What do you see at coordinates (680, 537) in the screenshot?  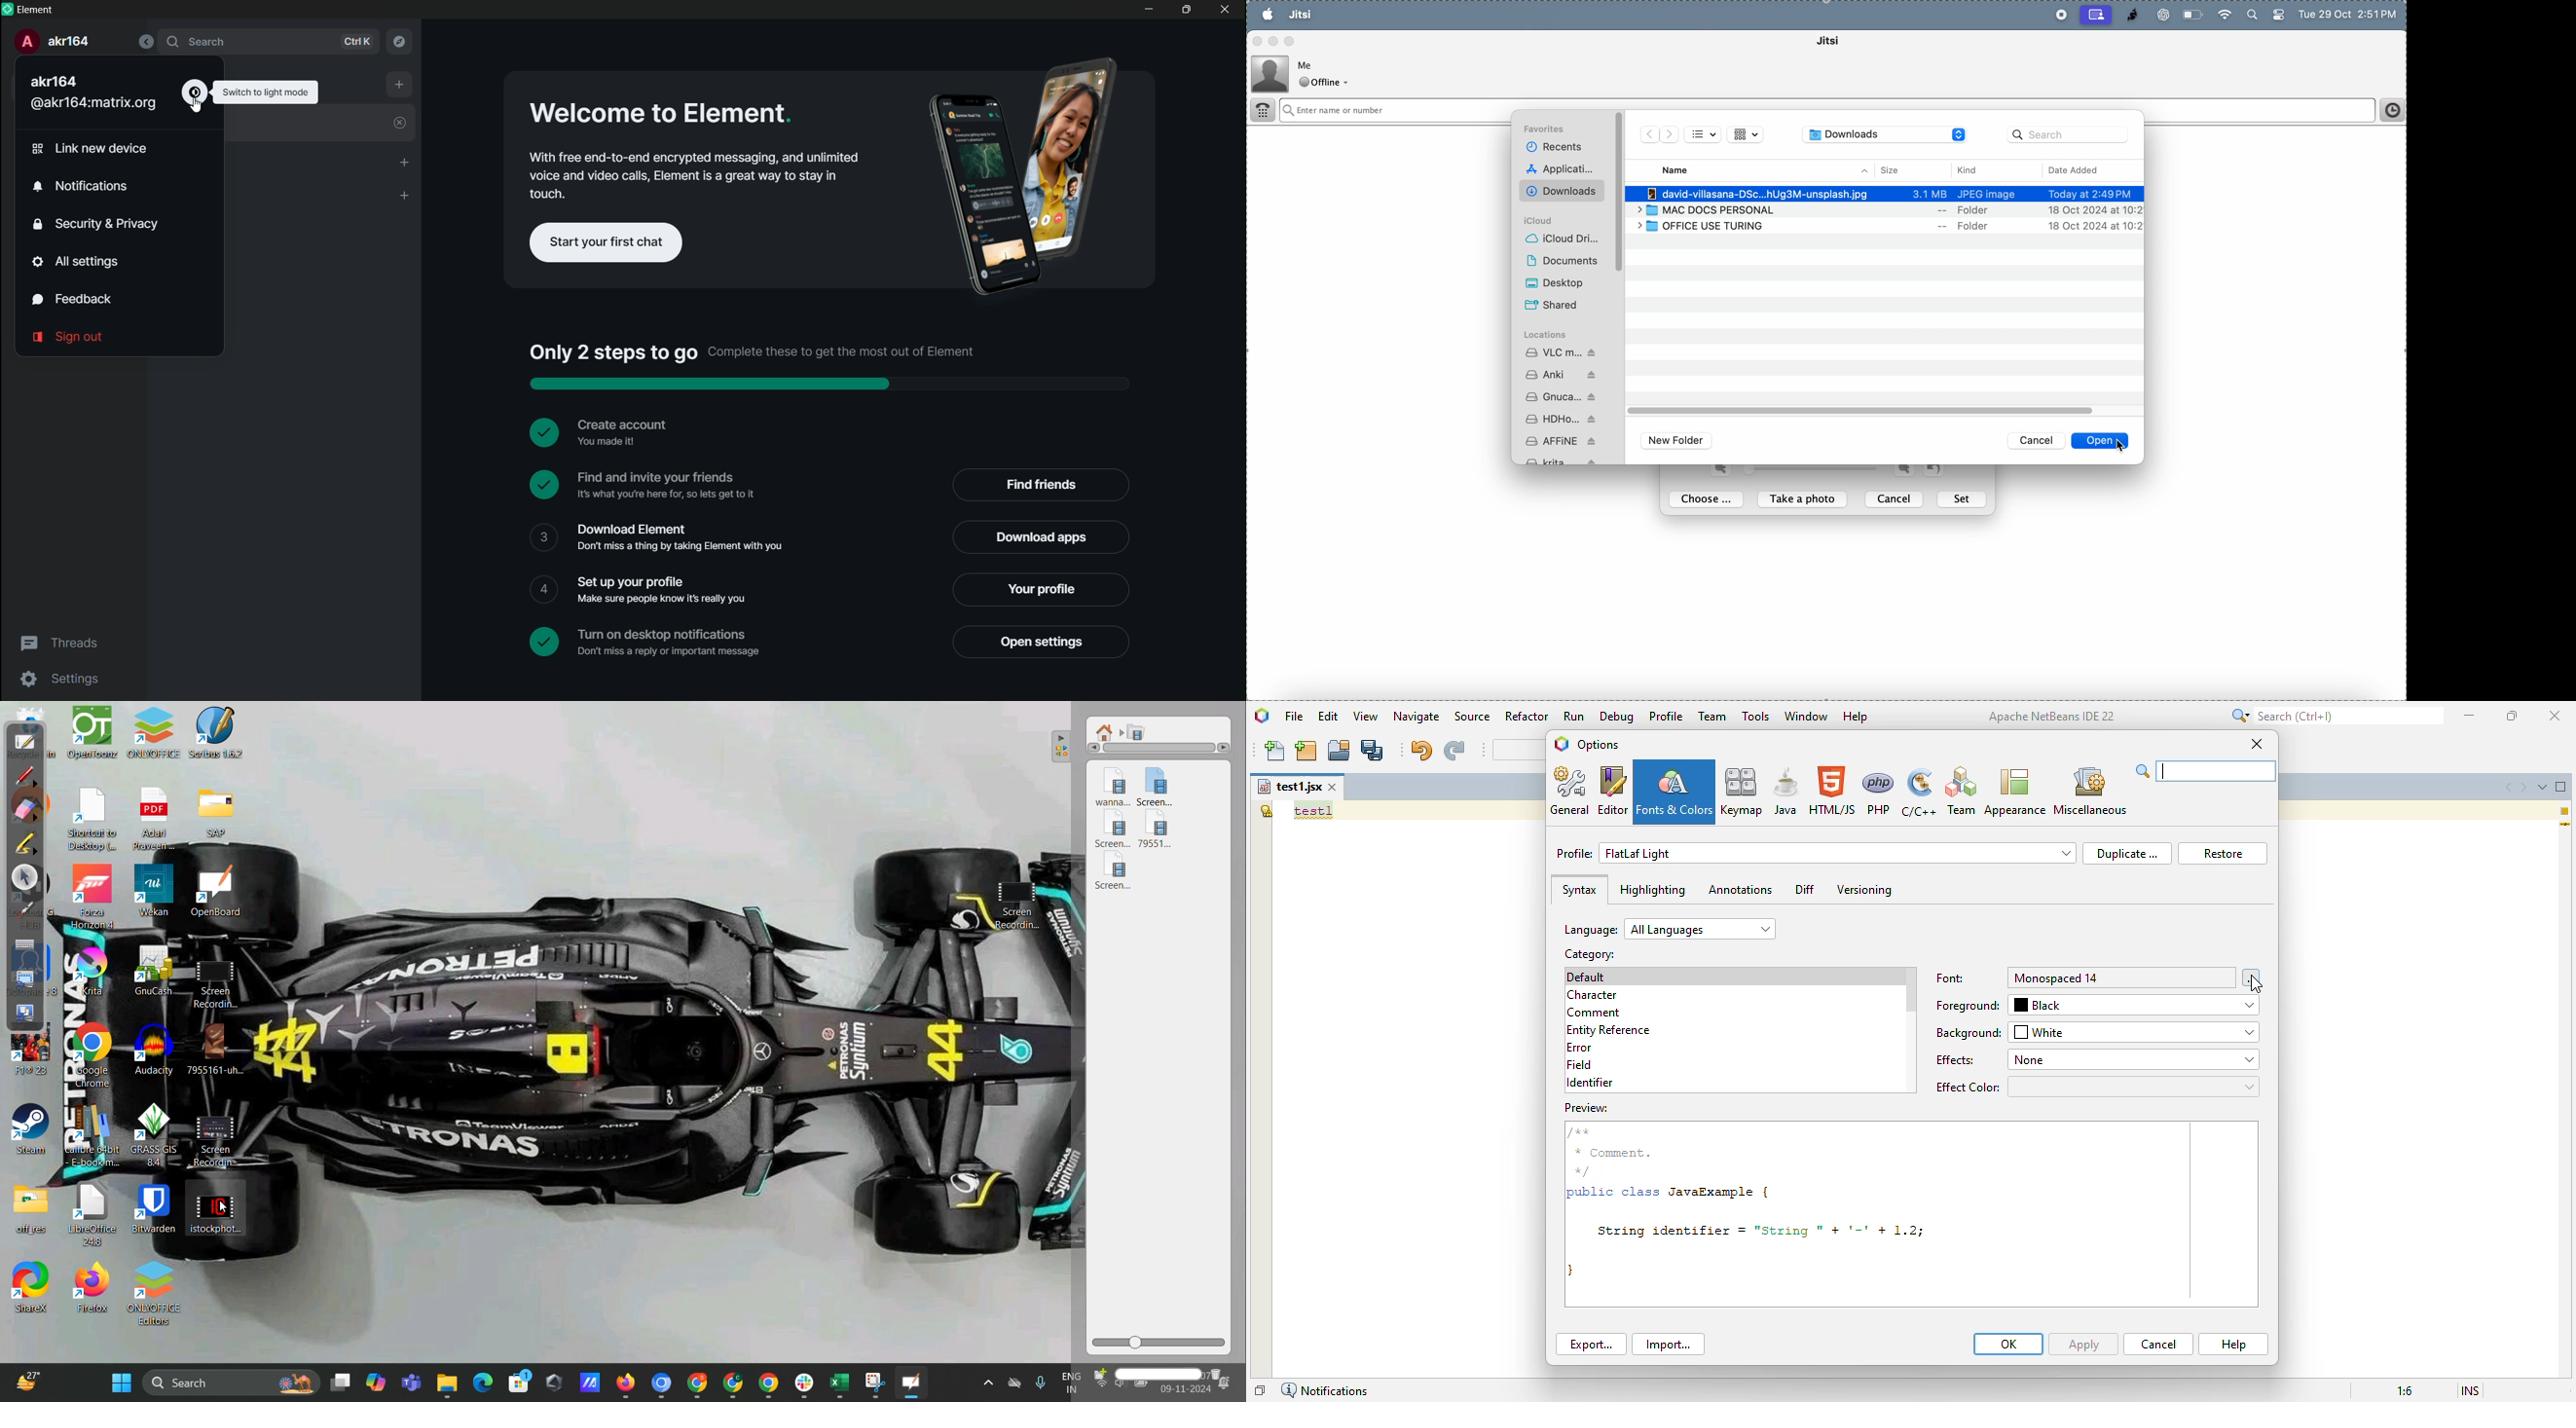 I see `Download element don't miss a thing by taking element with you` at bounding box center [680, 537].